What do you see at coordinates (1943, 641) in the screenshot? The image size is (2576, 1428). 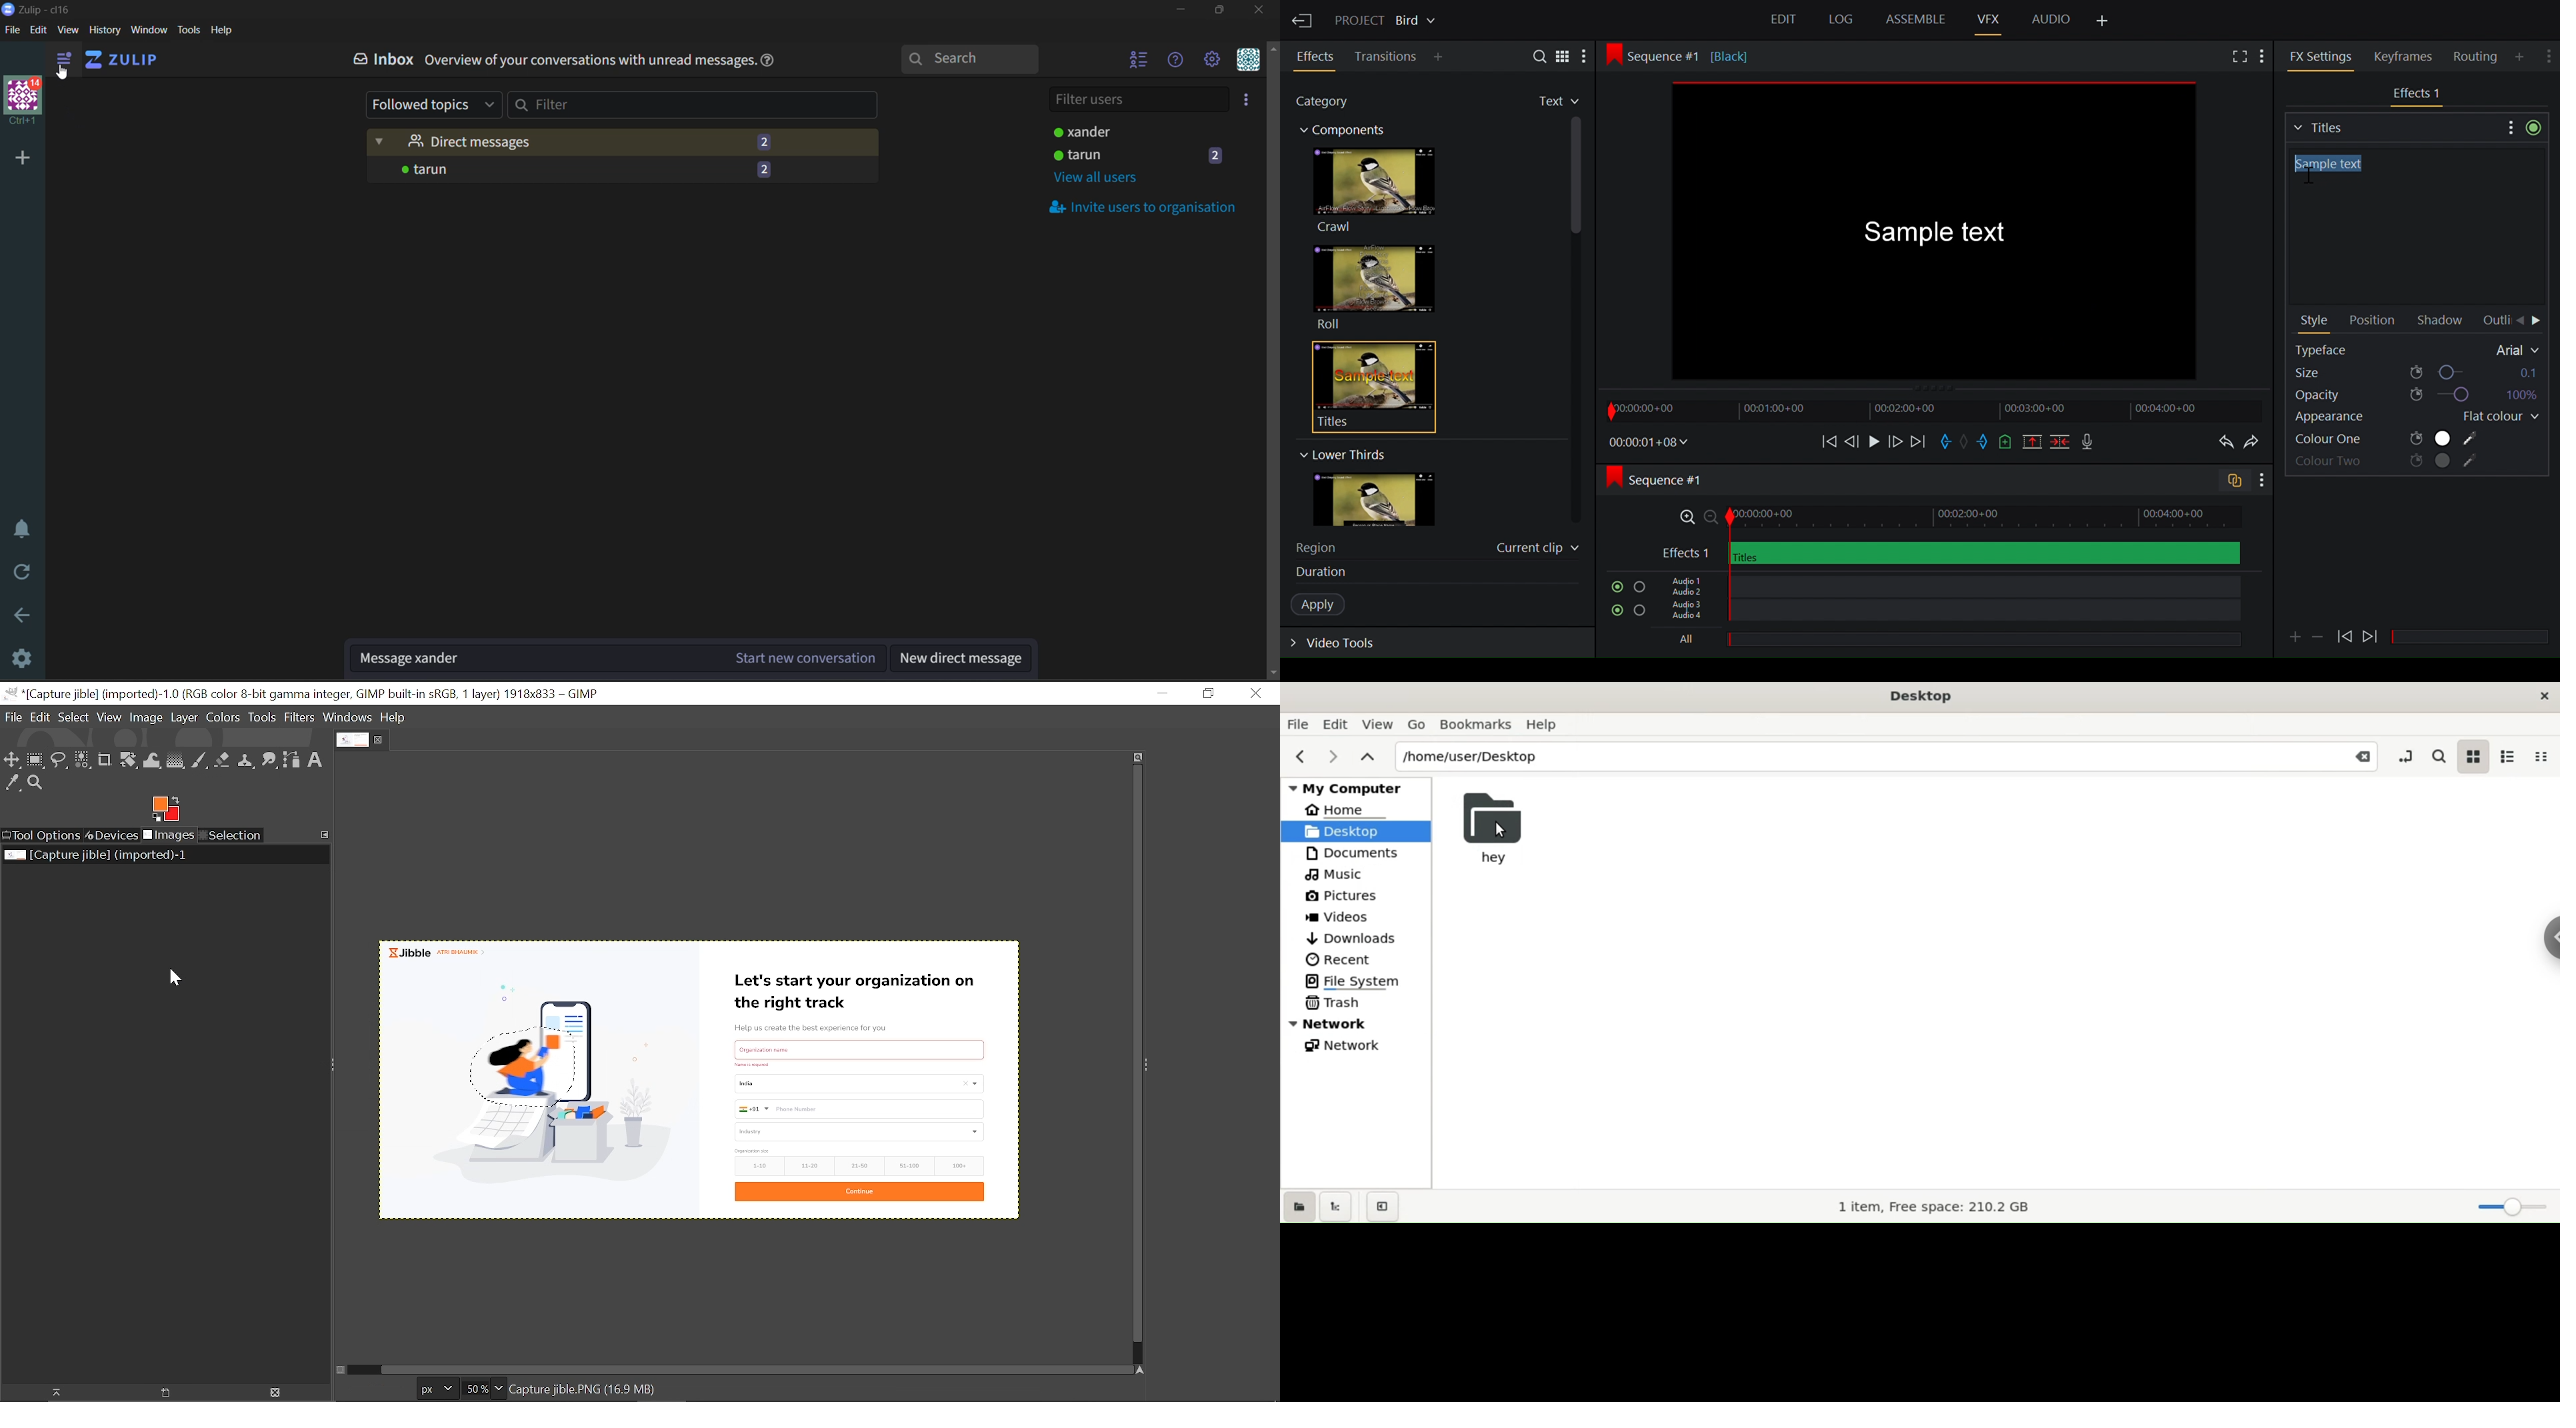 I see `All` at bounding box center [1943, 641].